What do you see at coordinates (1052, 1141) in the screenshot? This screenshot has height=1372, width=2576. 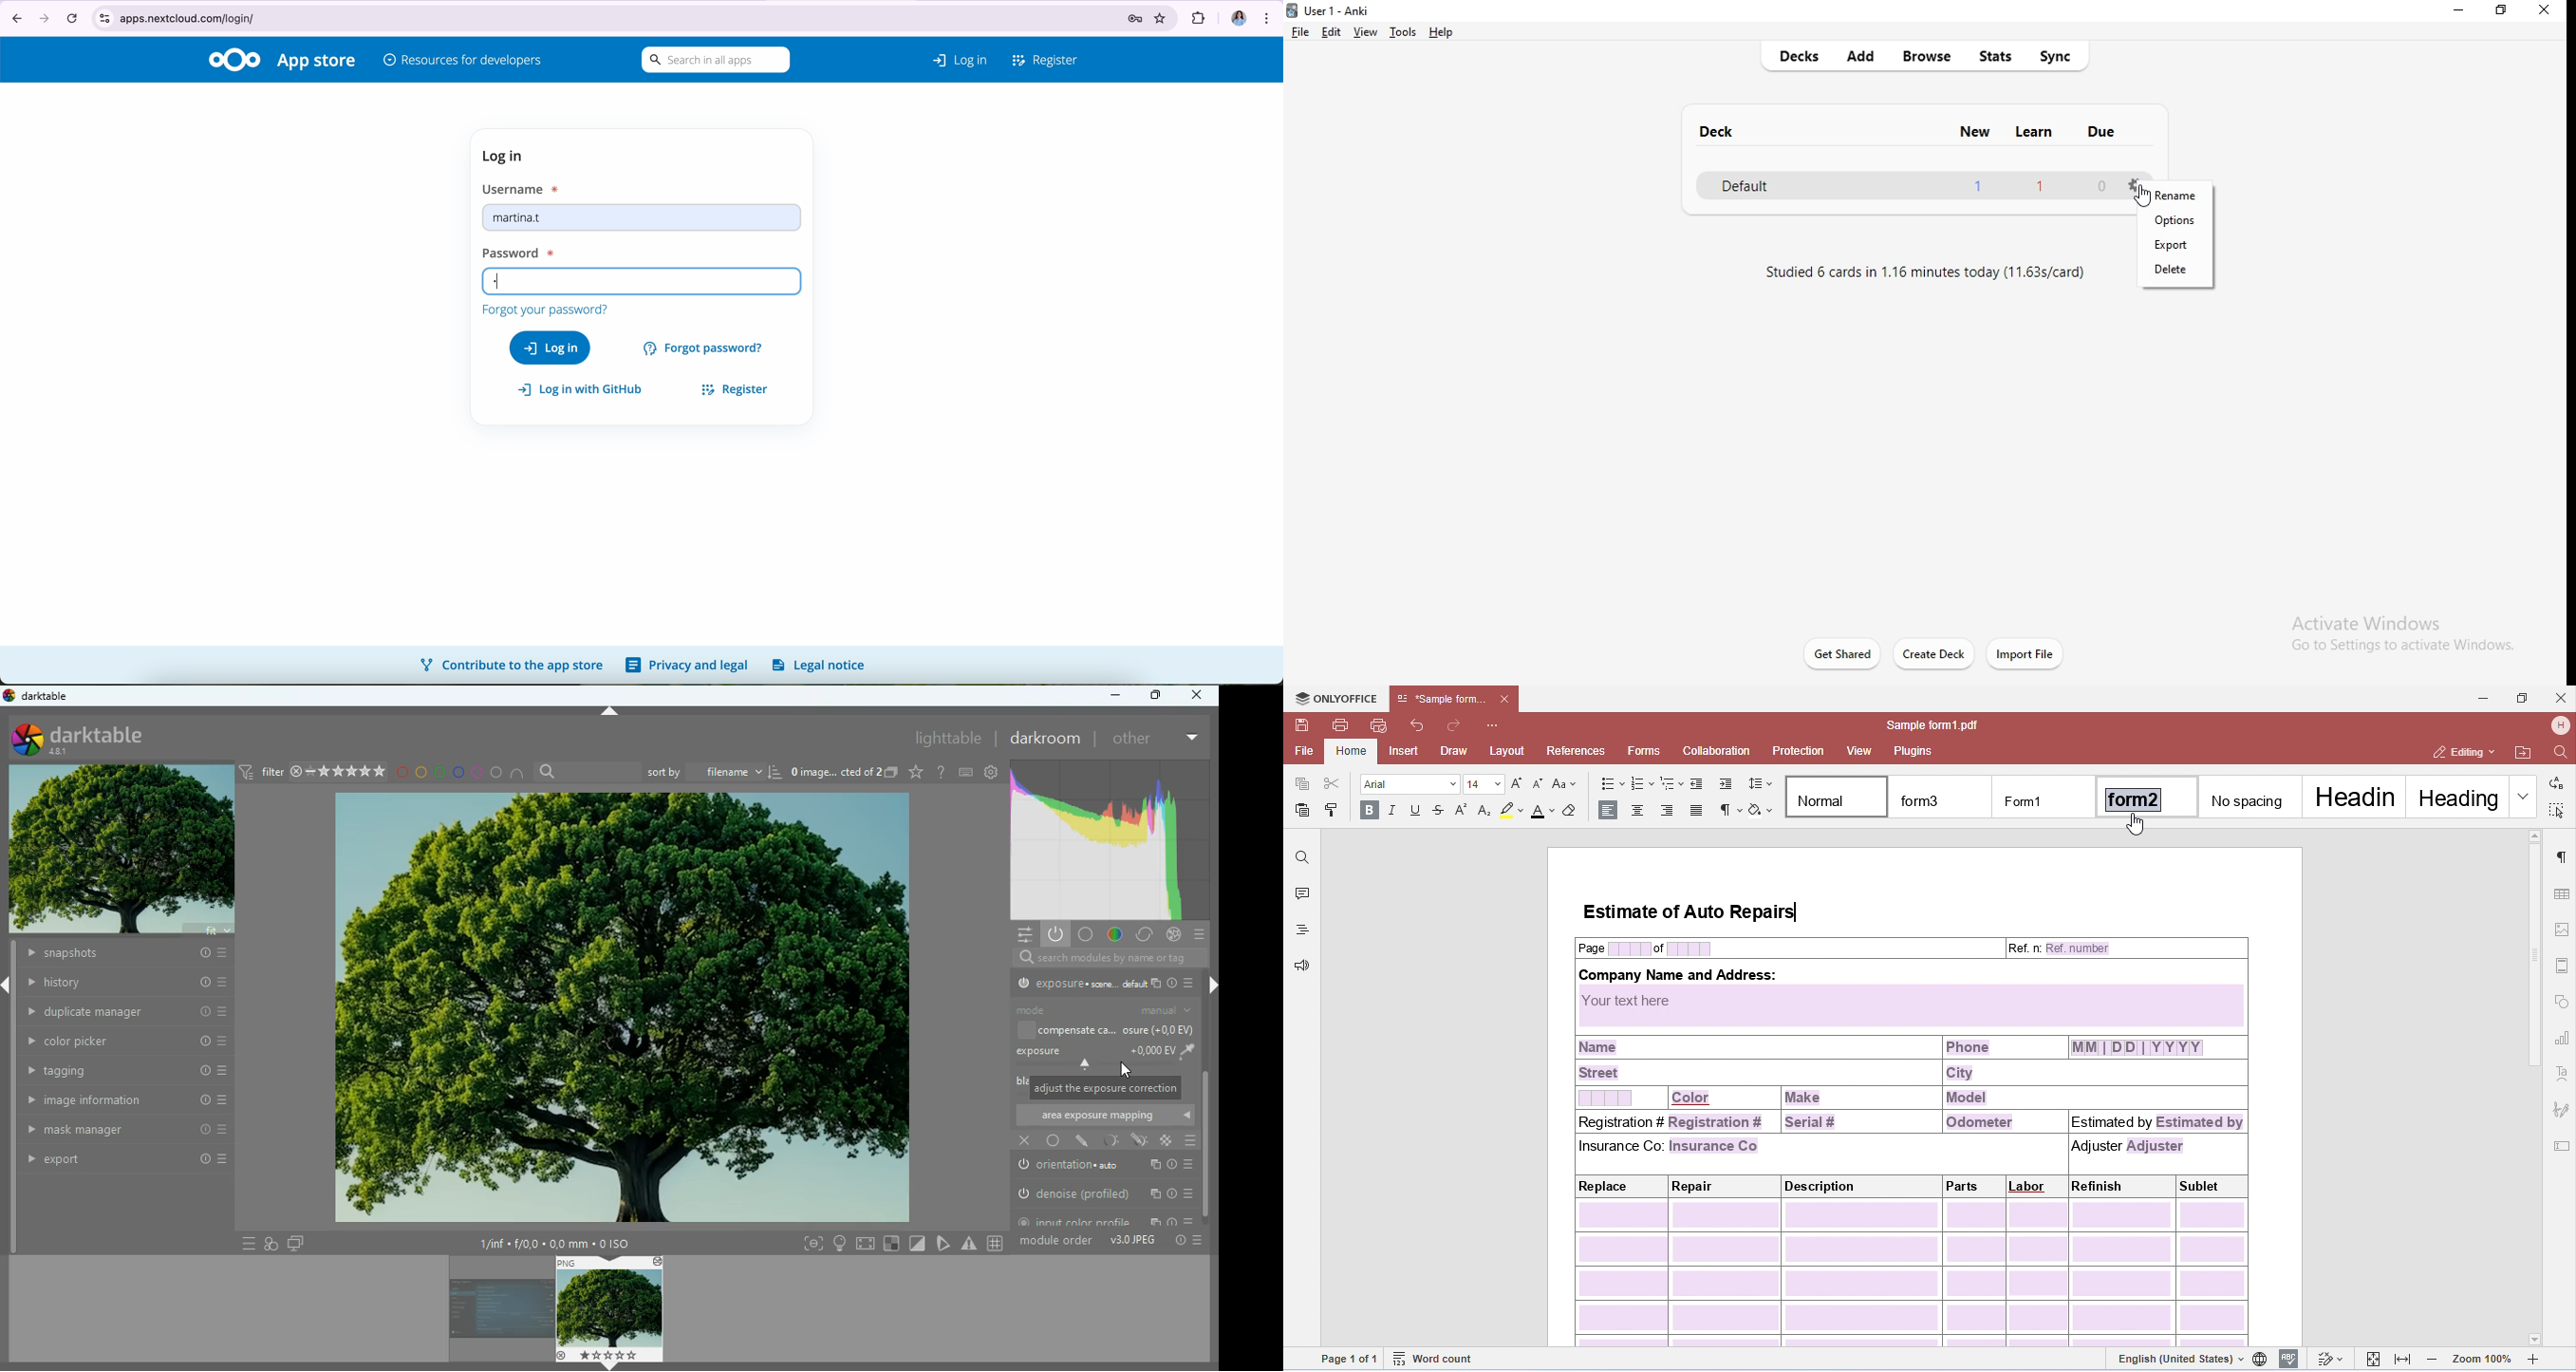 I see `base` at bounding box center [1052, 1141].